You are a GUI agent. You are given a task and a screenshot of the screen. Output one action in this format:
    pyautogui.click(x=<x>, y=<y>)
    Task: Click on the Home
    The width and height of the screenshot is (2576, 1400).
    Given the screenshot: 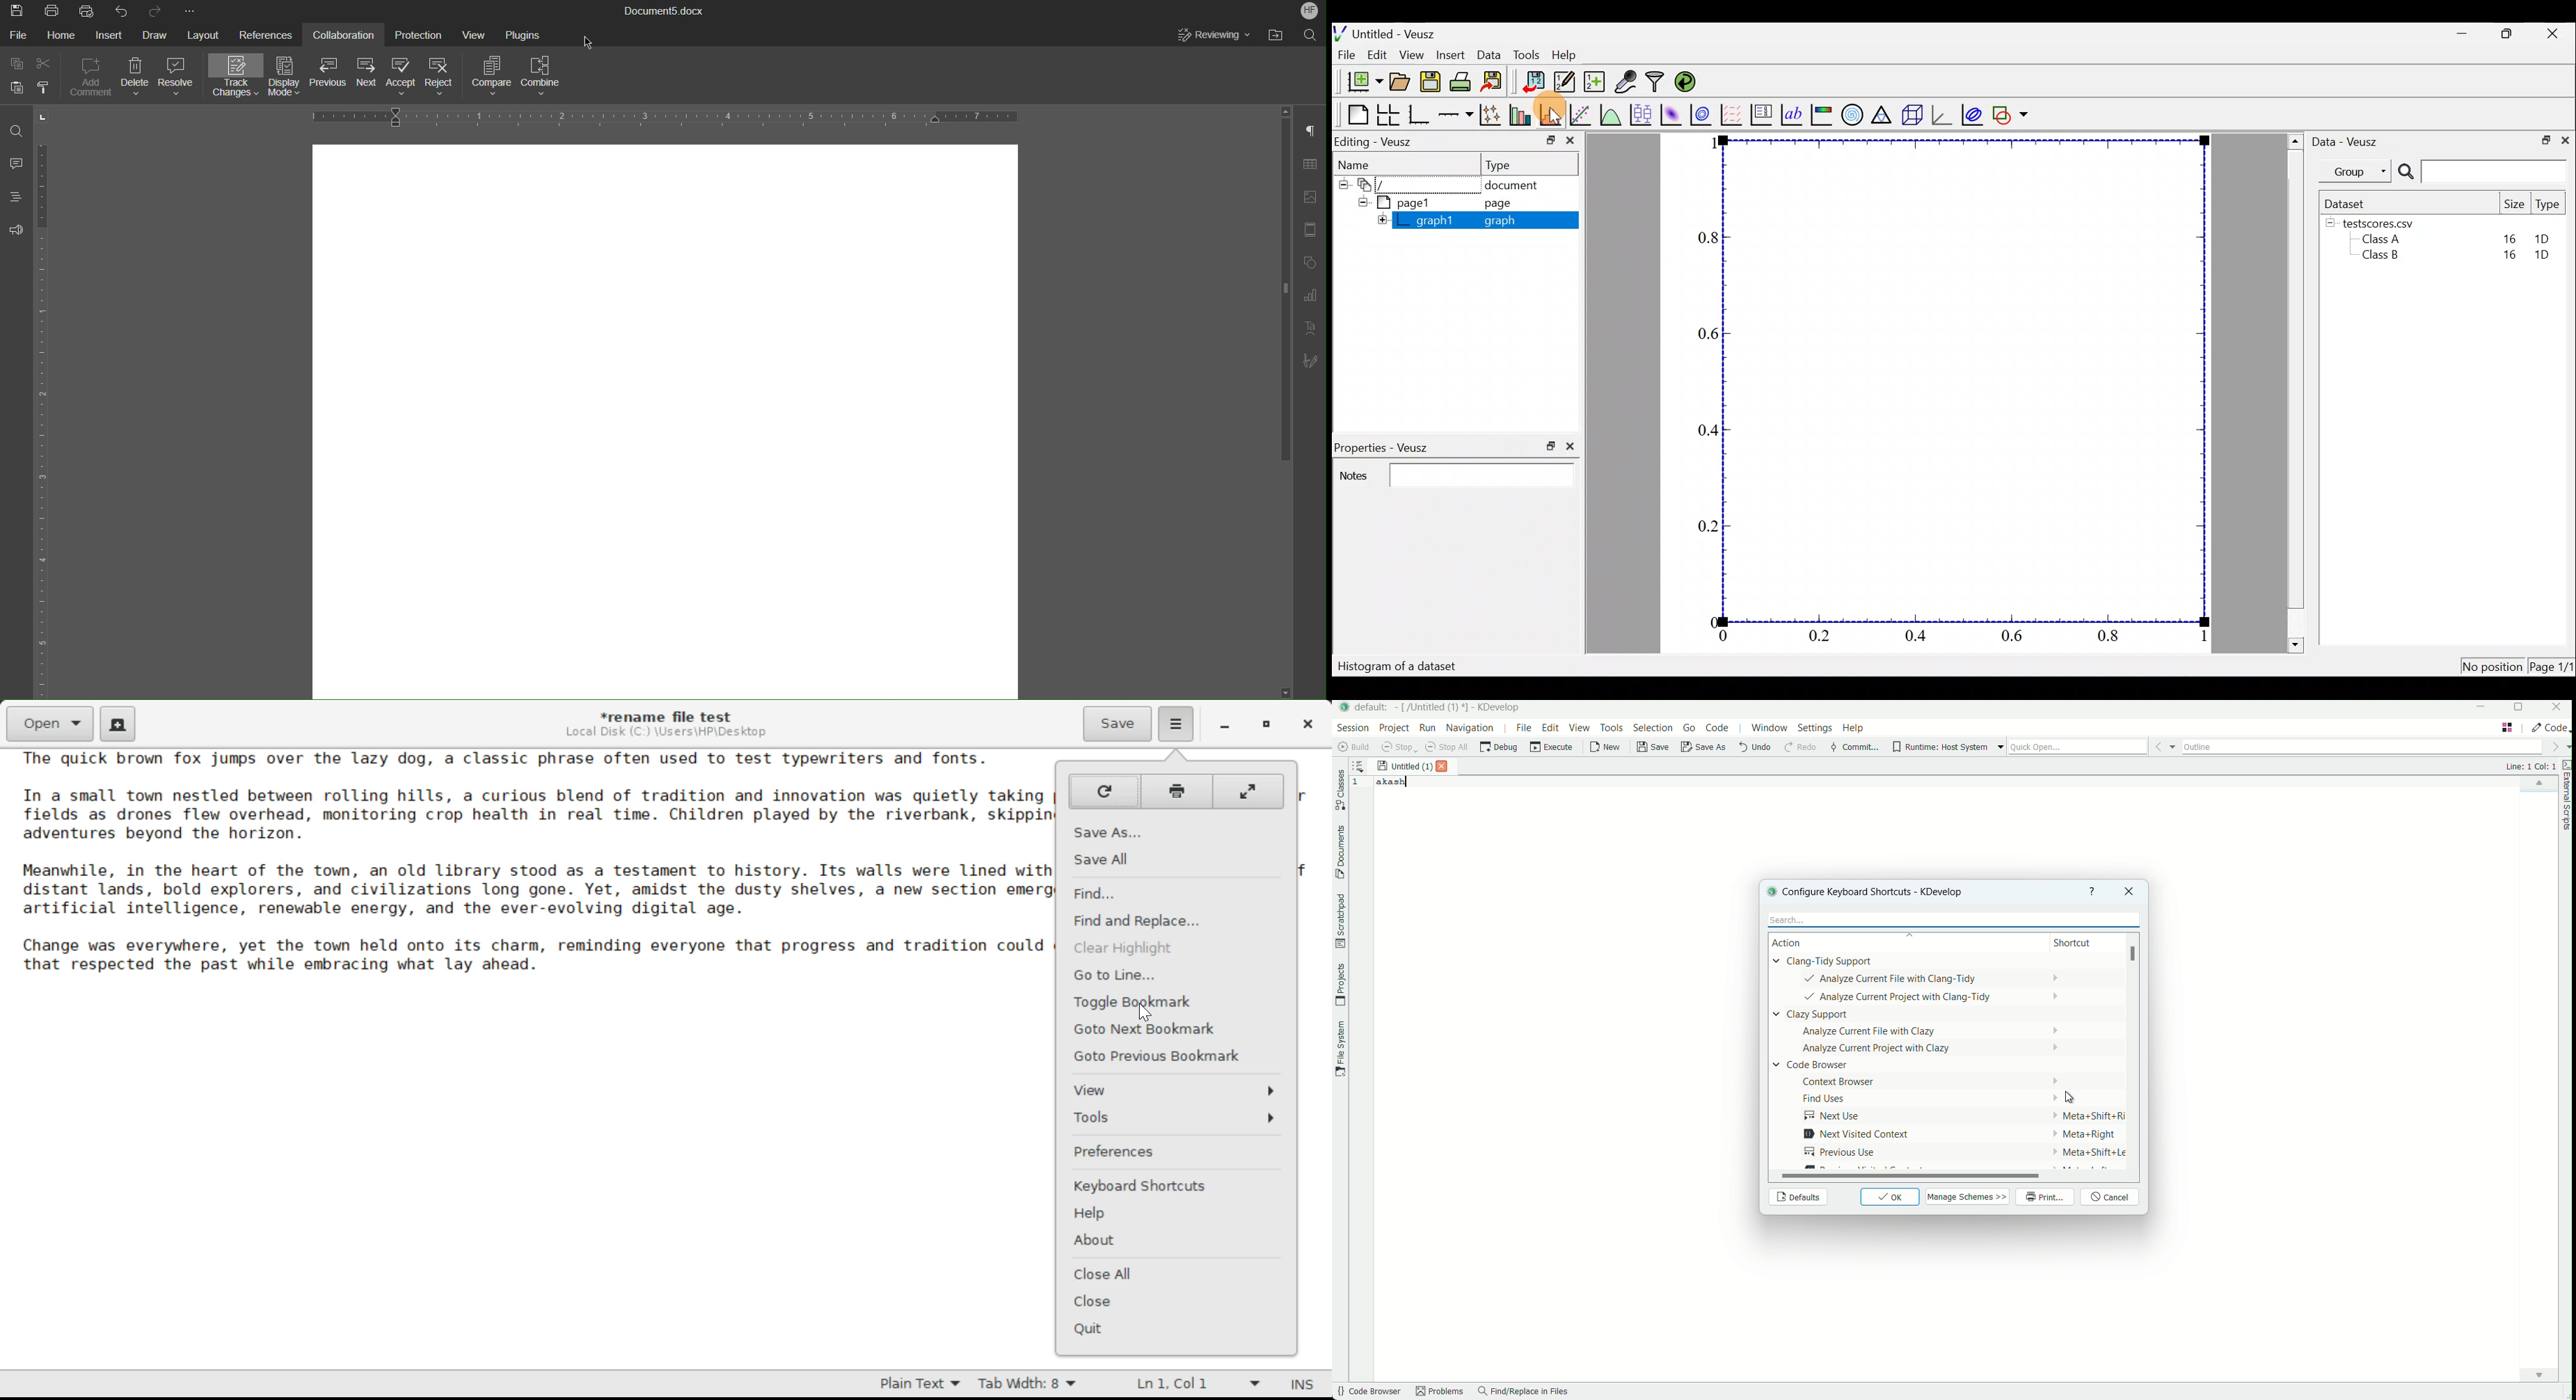 What is the action you would take?
    pyautogui.click(x=66, y=37)
    